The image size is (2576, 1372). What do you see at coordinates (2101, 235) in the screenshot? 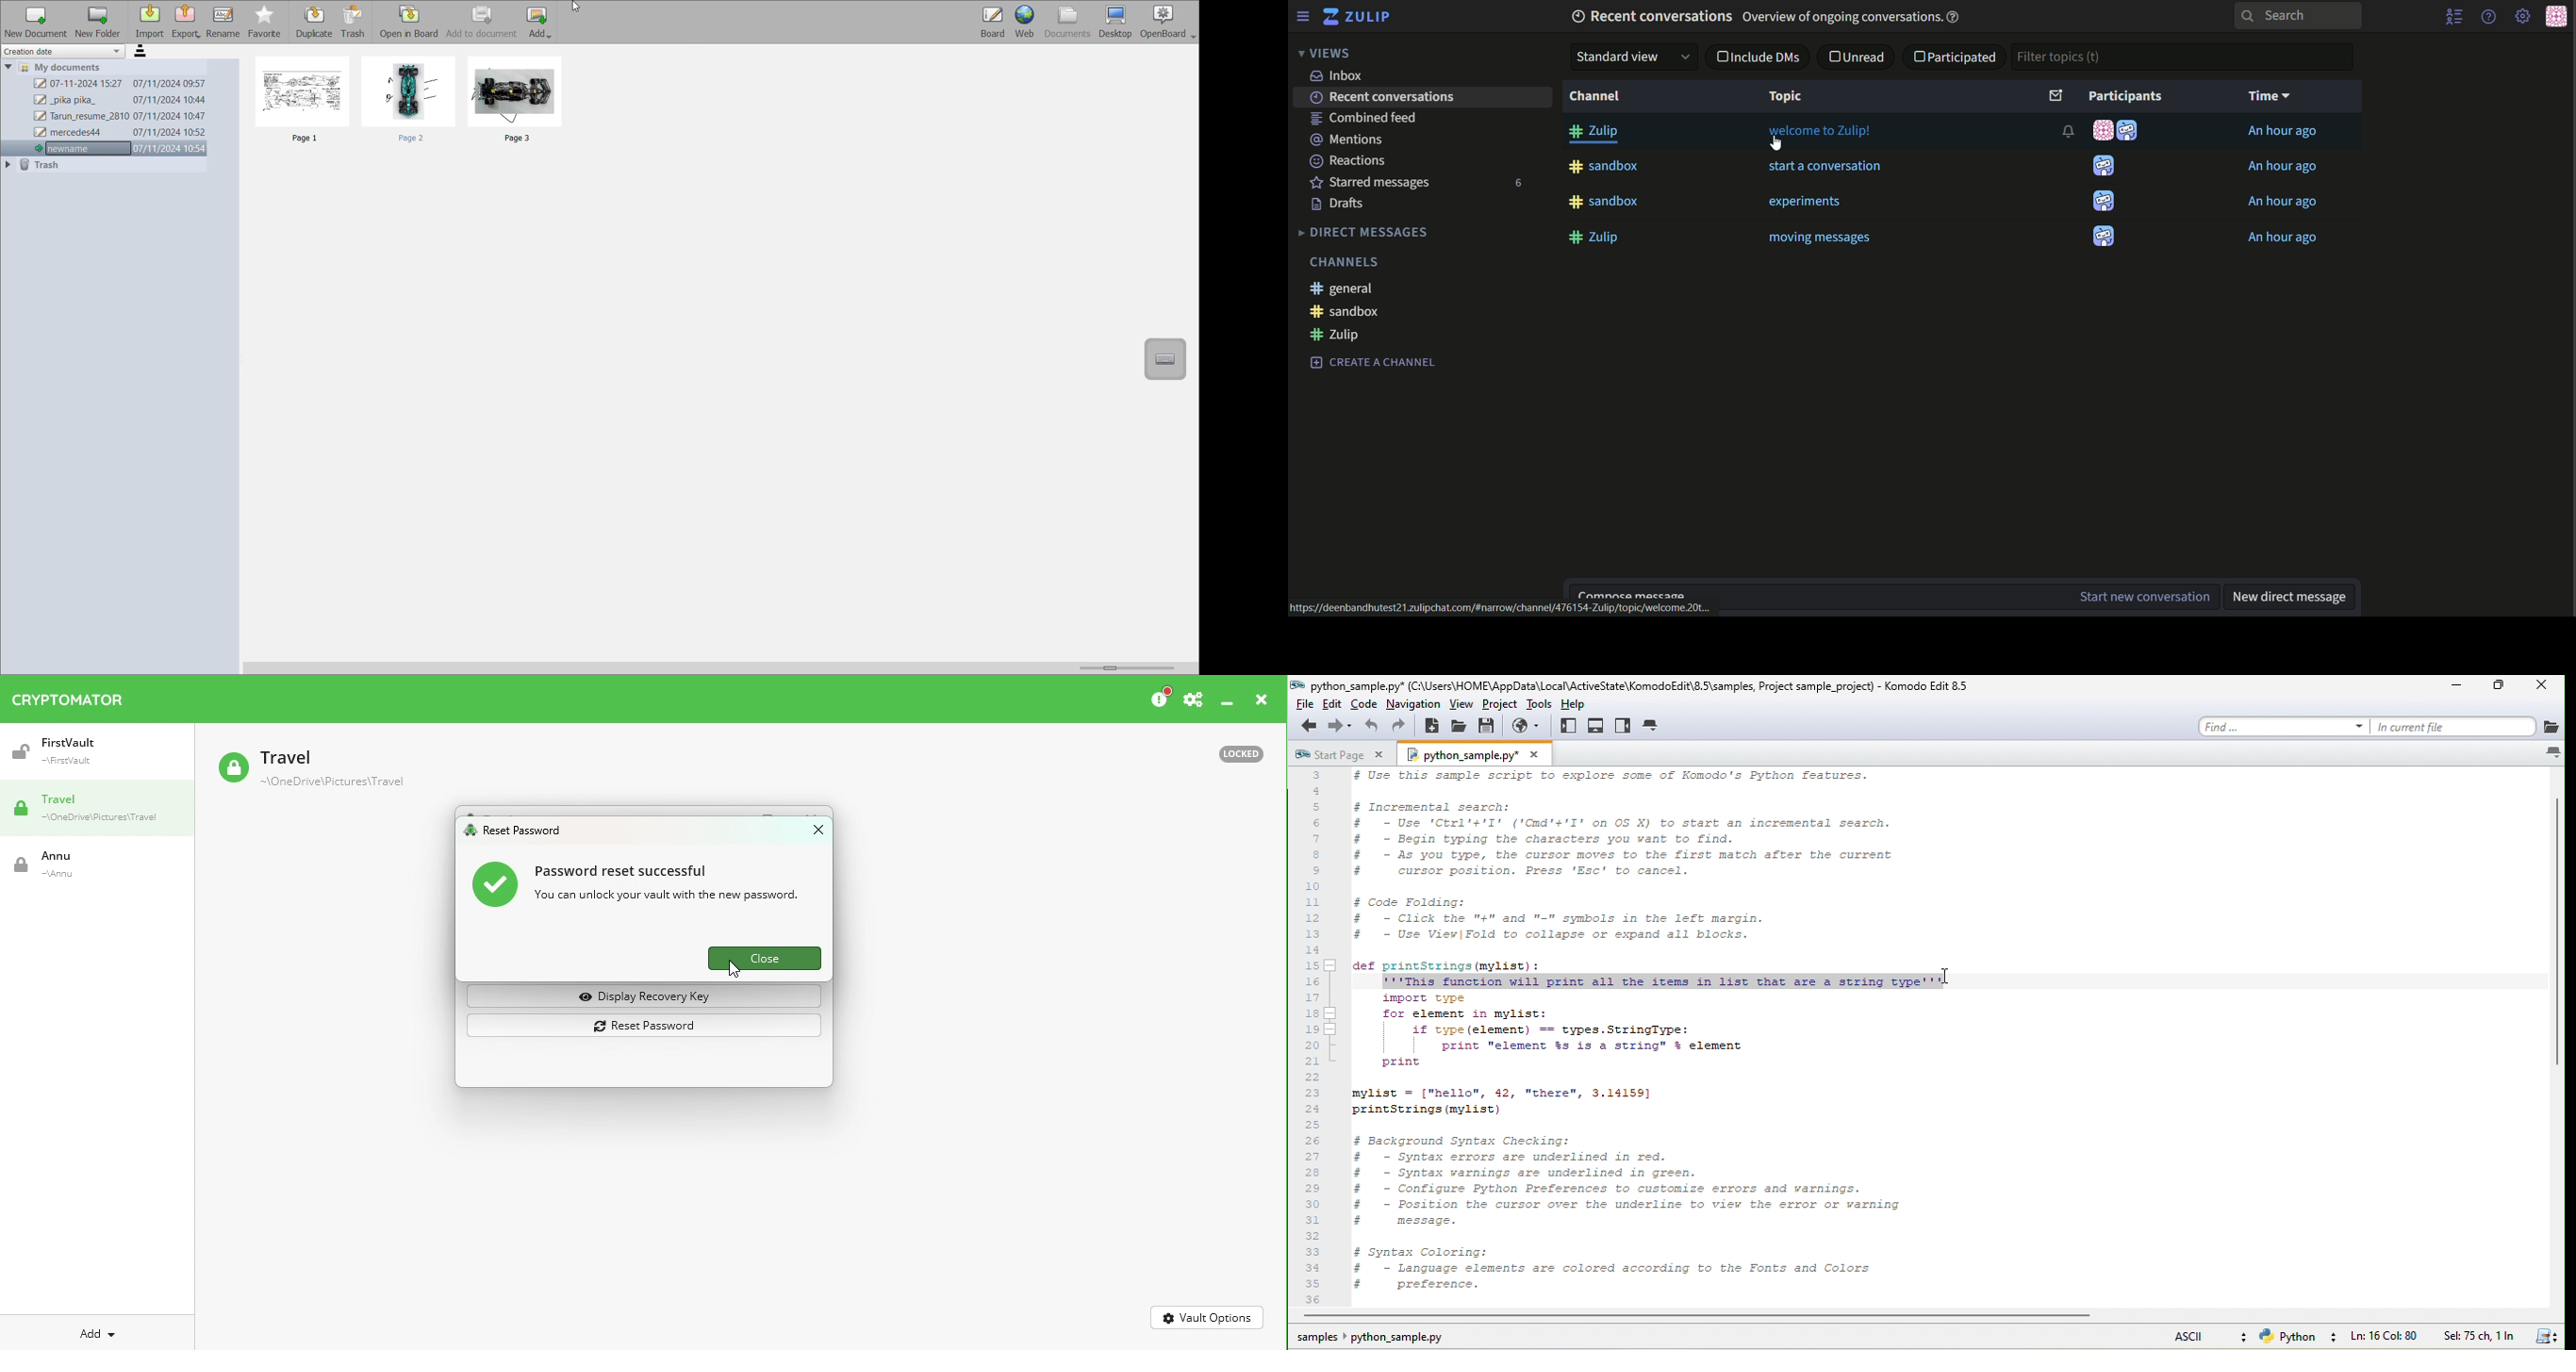
I see `icon` at bounding box center [2101, 235].